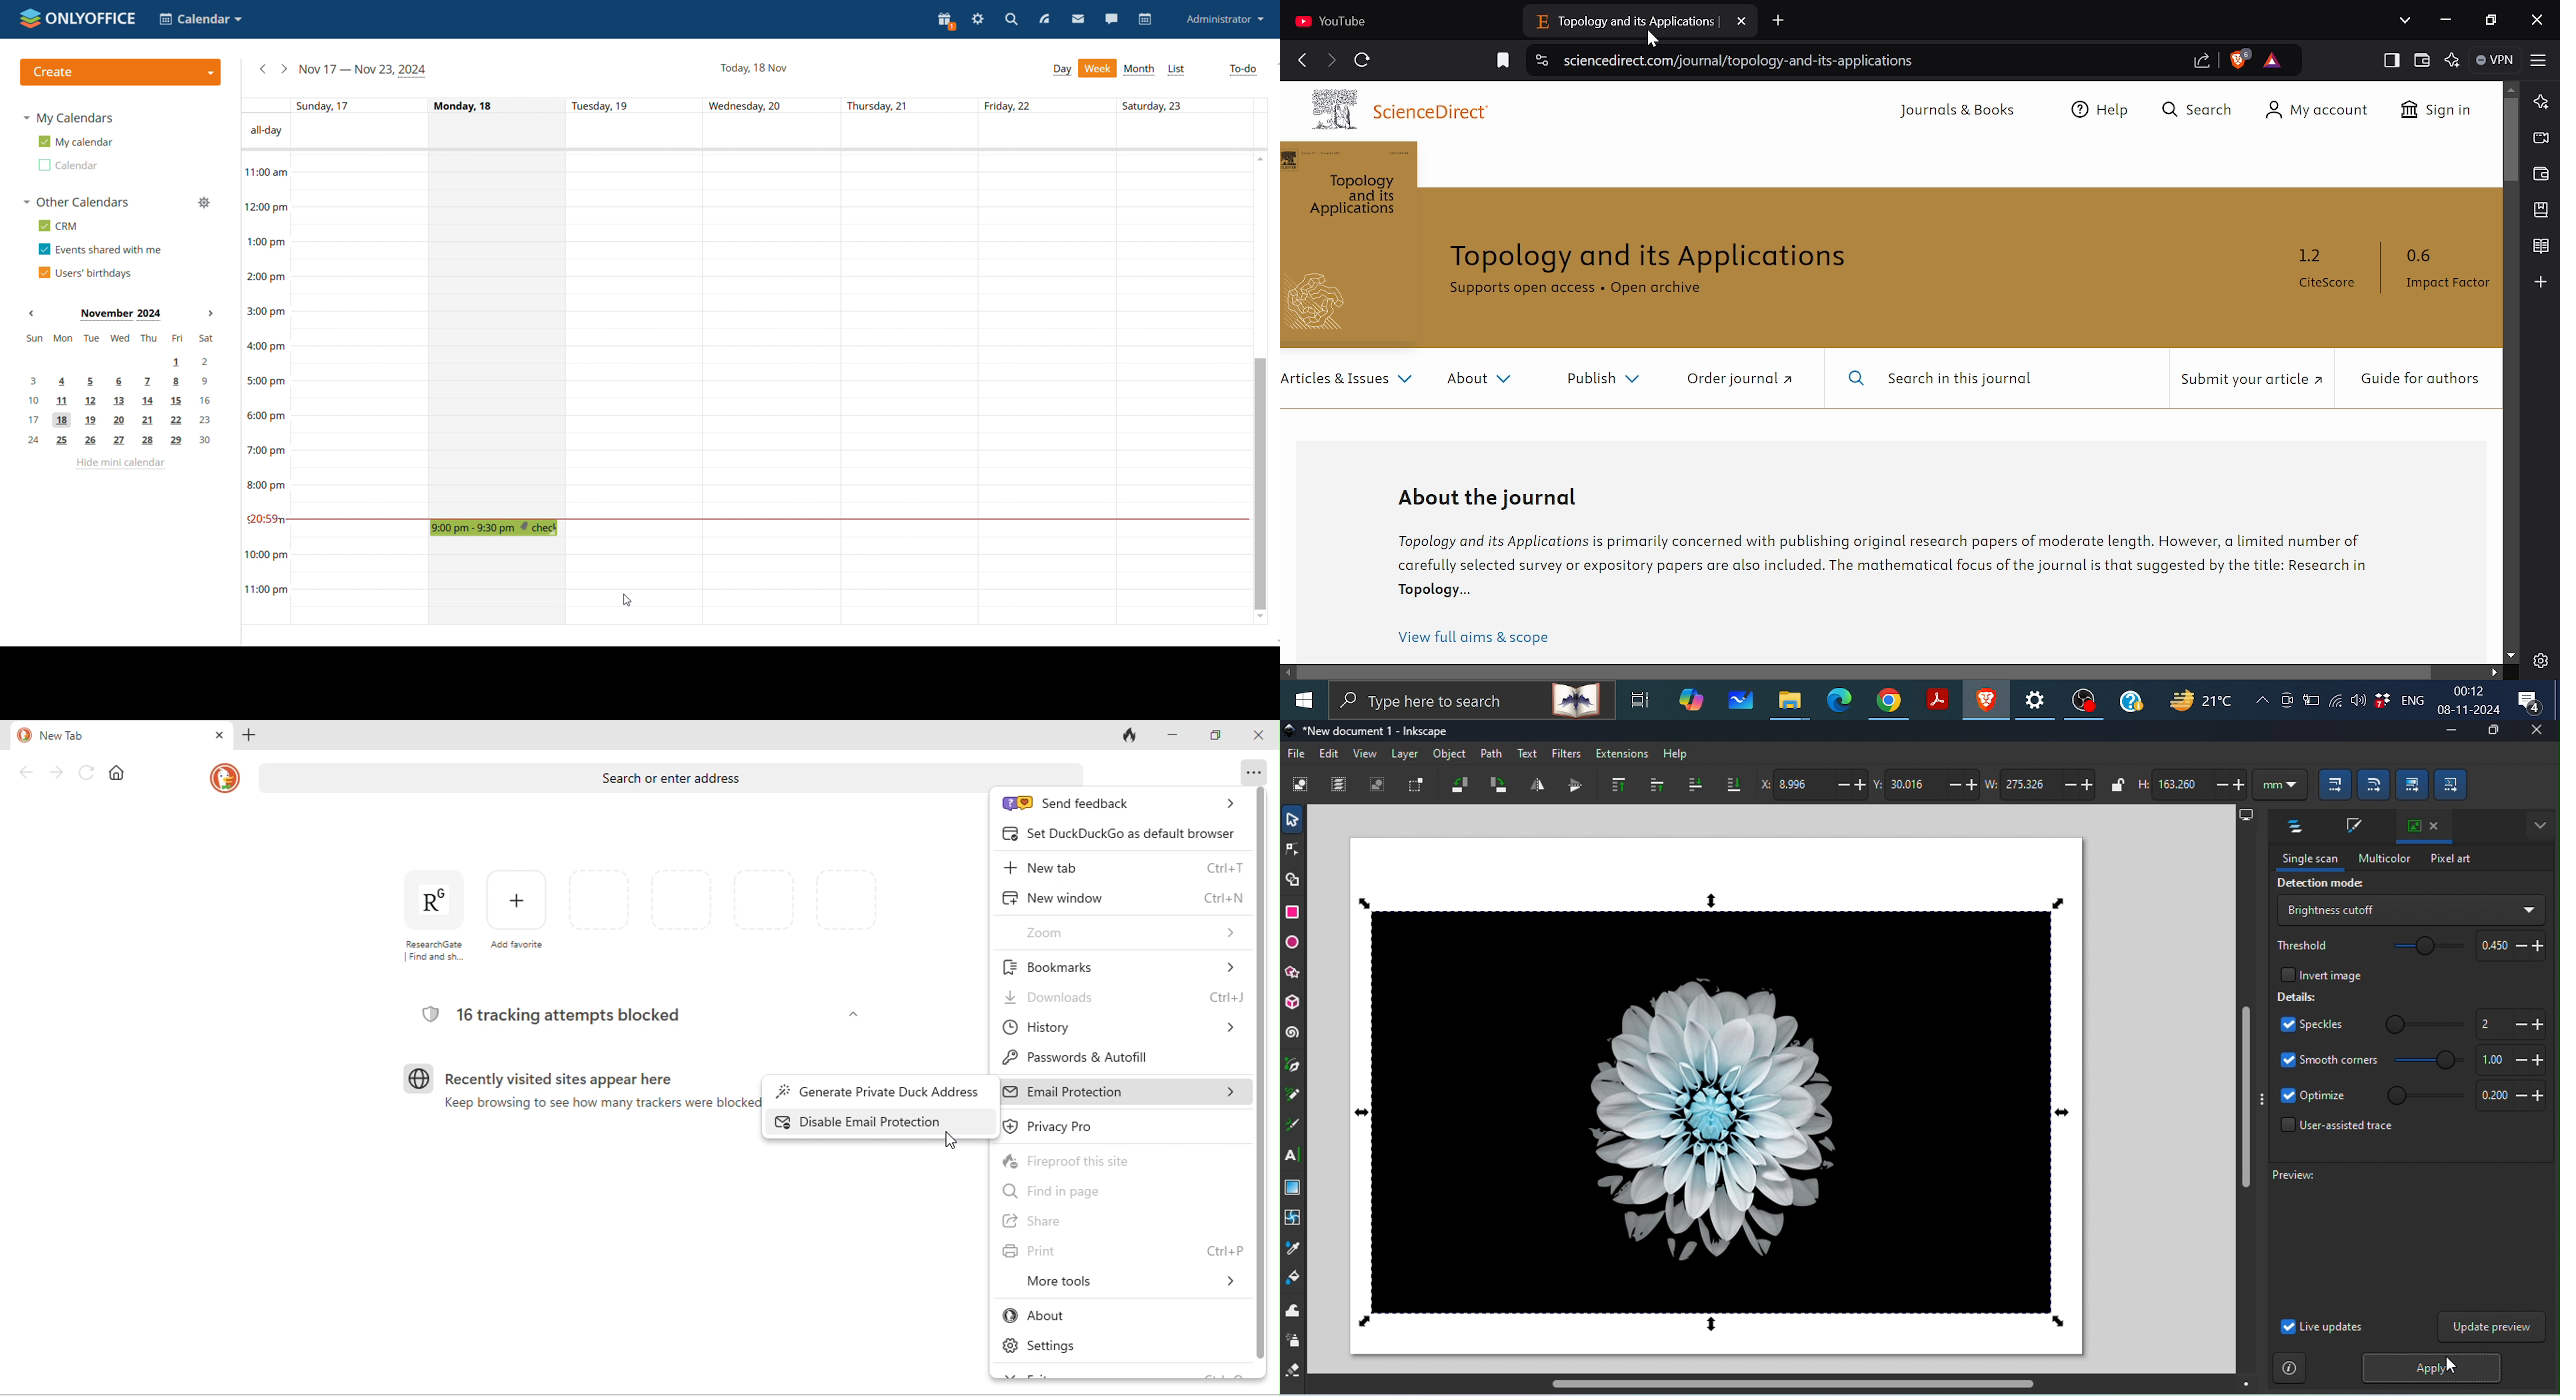 The height and width of the screenshot is (1400, 2576). What do you see at coordinates (1341, 785) in the screenshot?
I see `Select all in all layers` at bounding box center [1341, 785].